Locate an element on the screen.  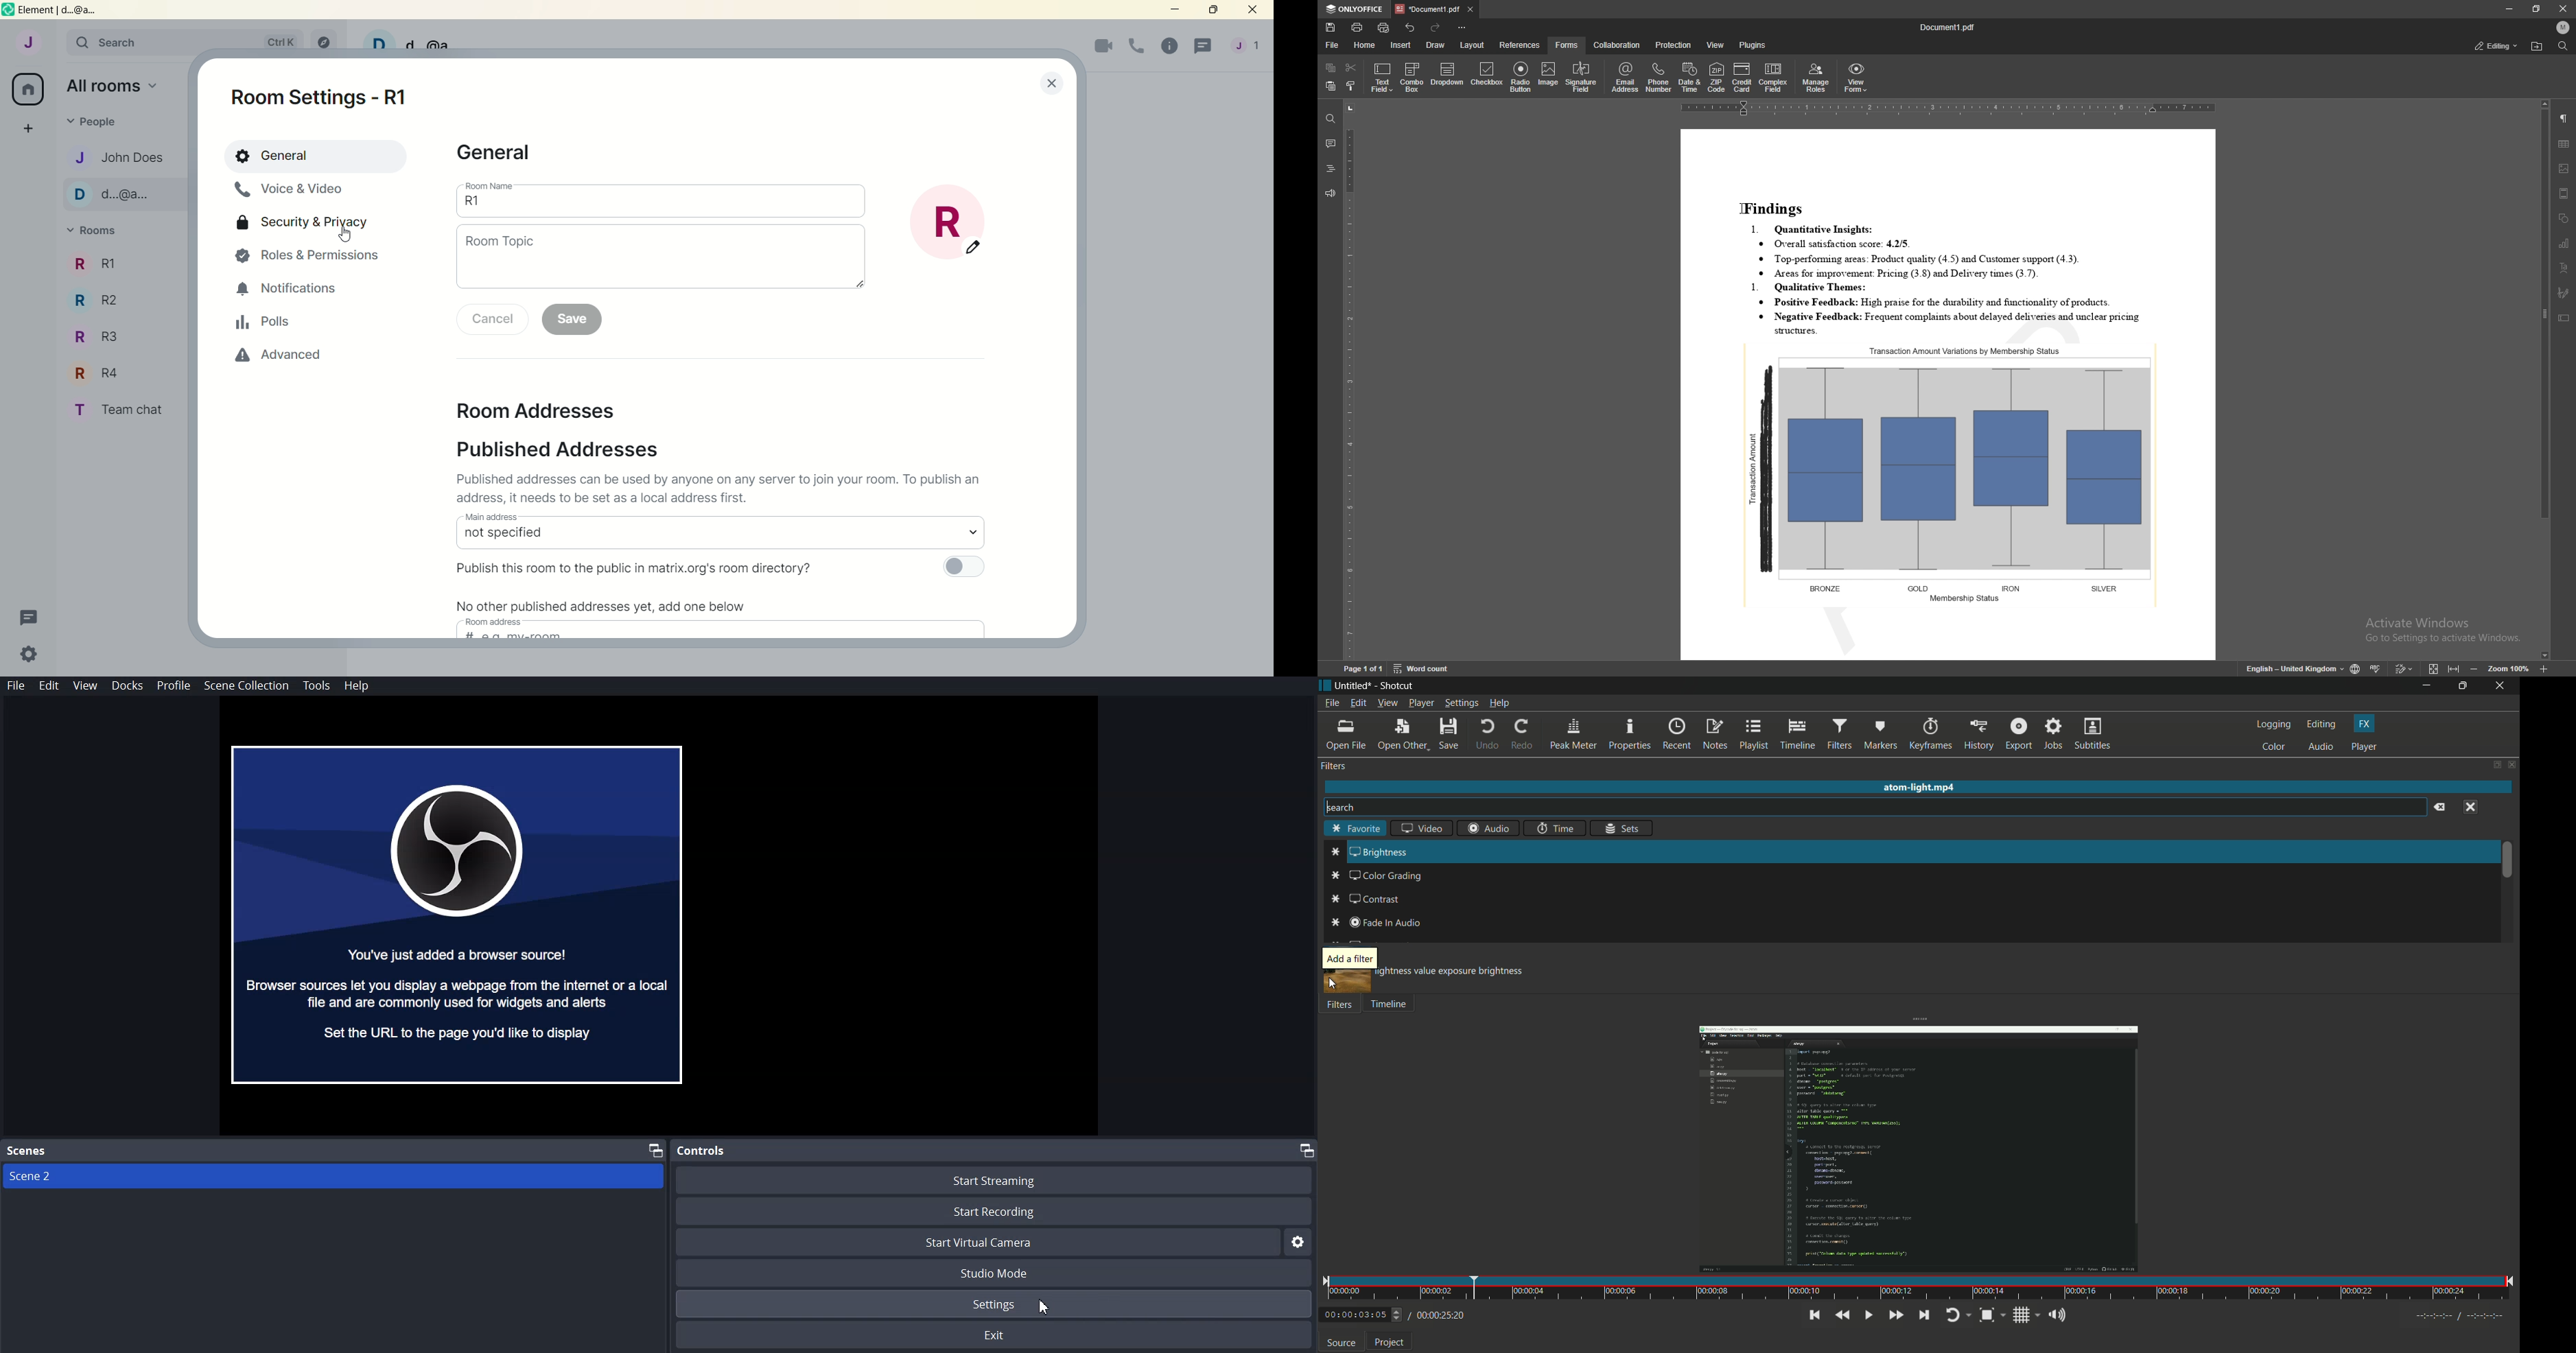
vertical scale is located at coordinates (1350, 380).